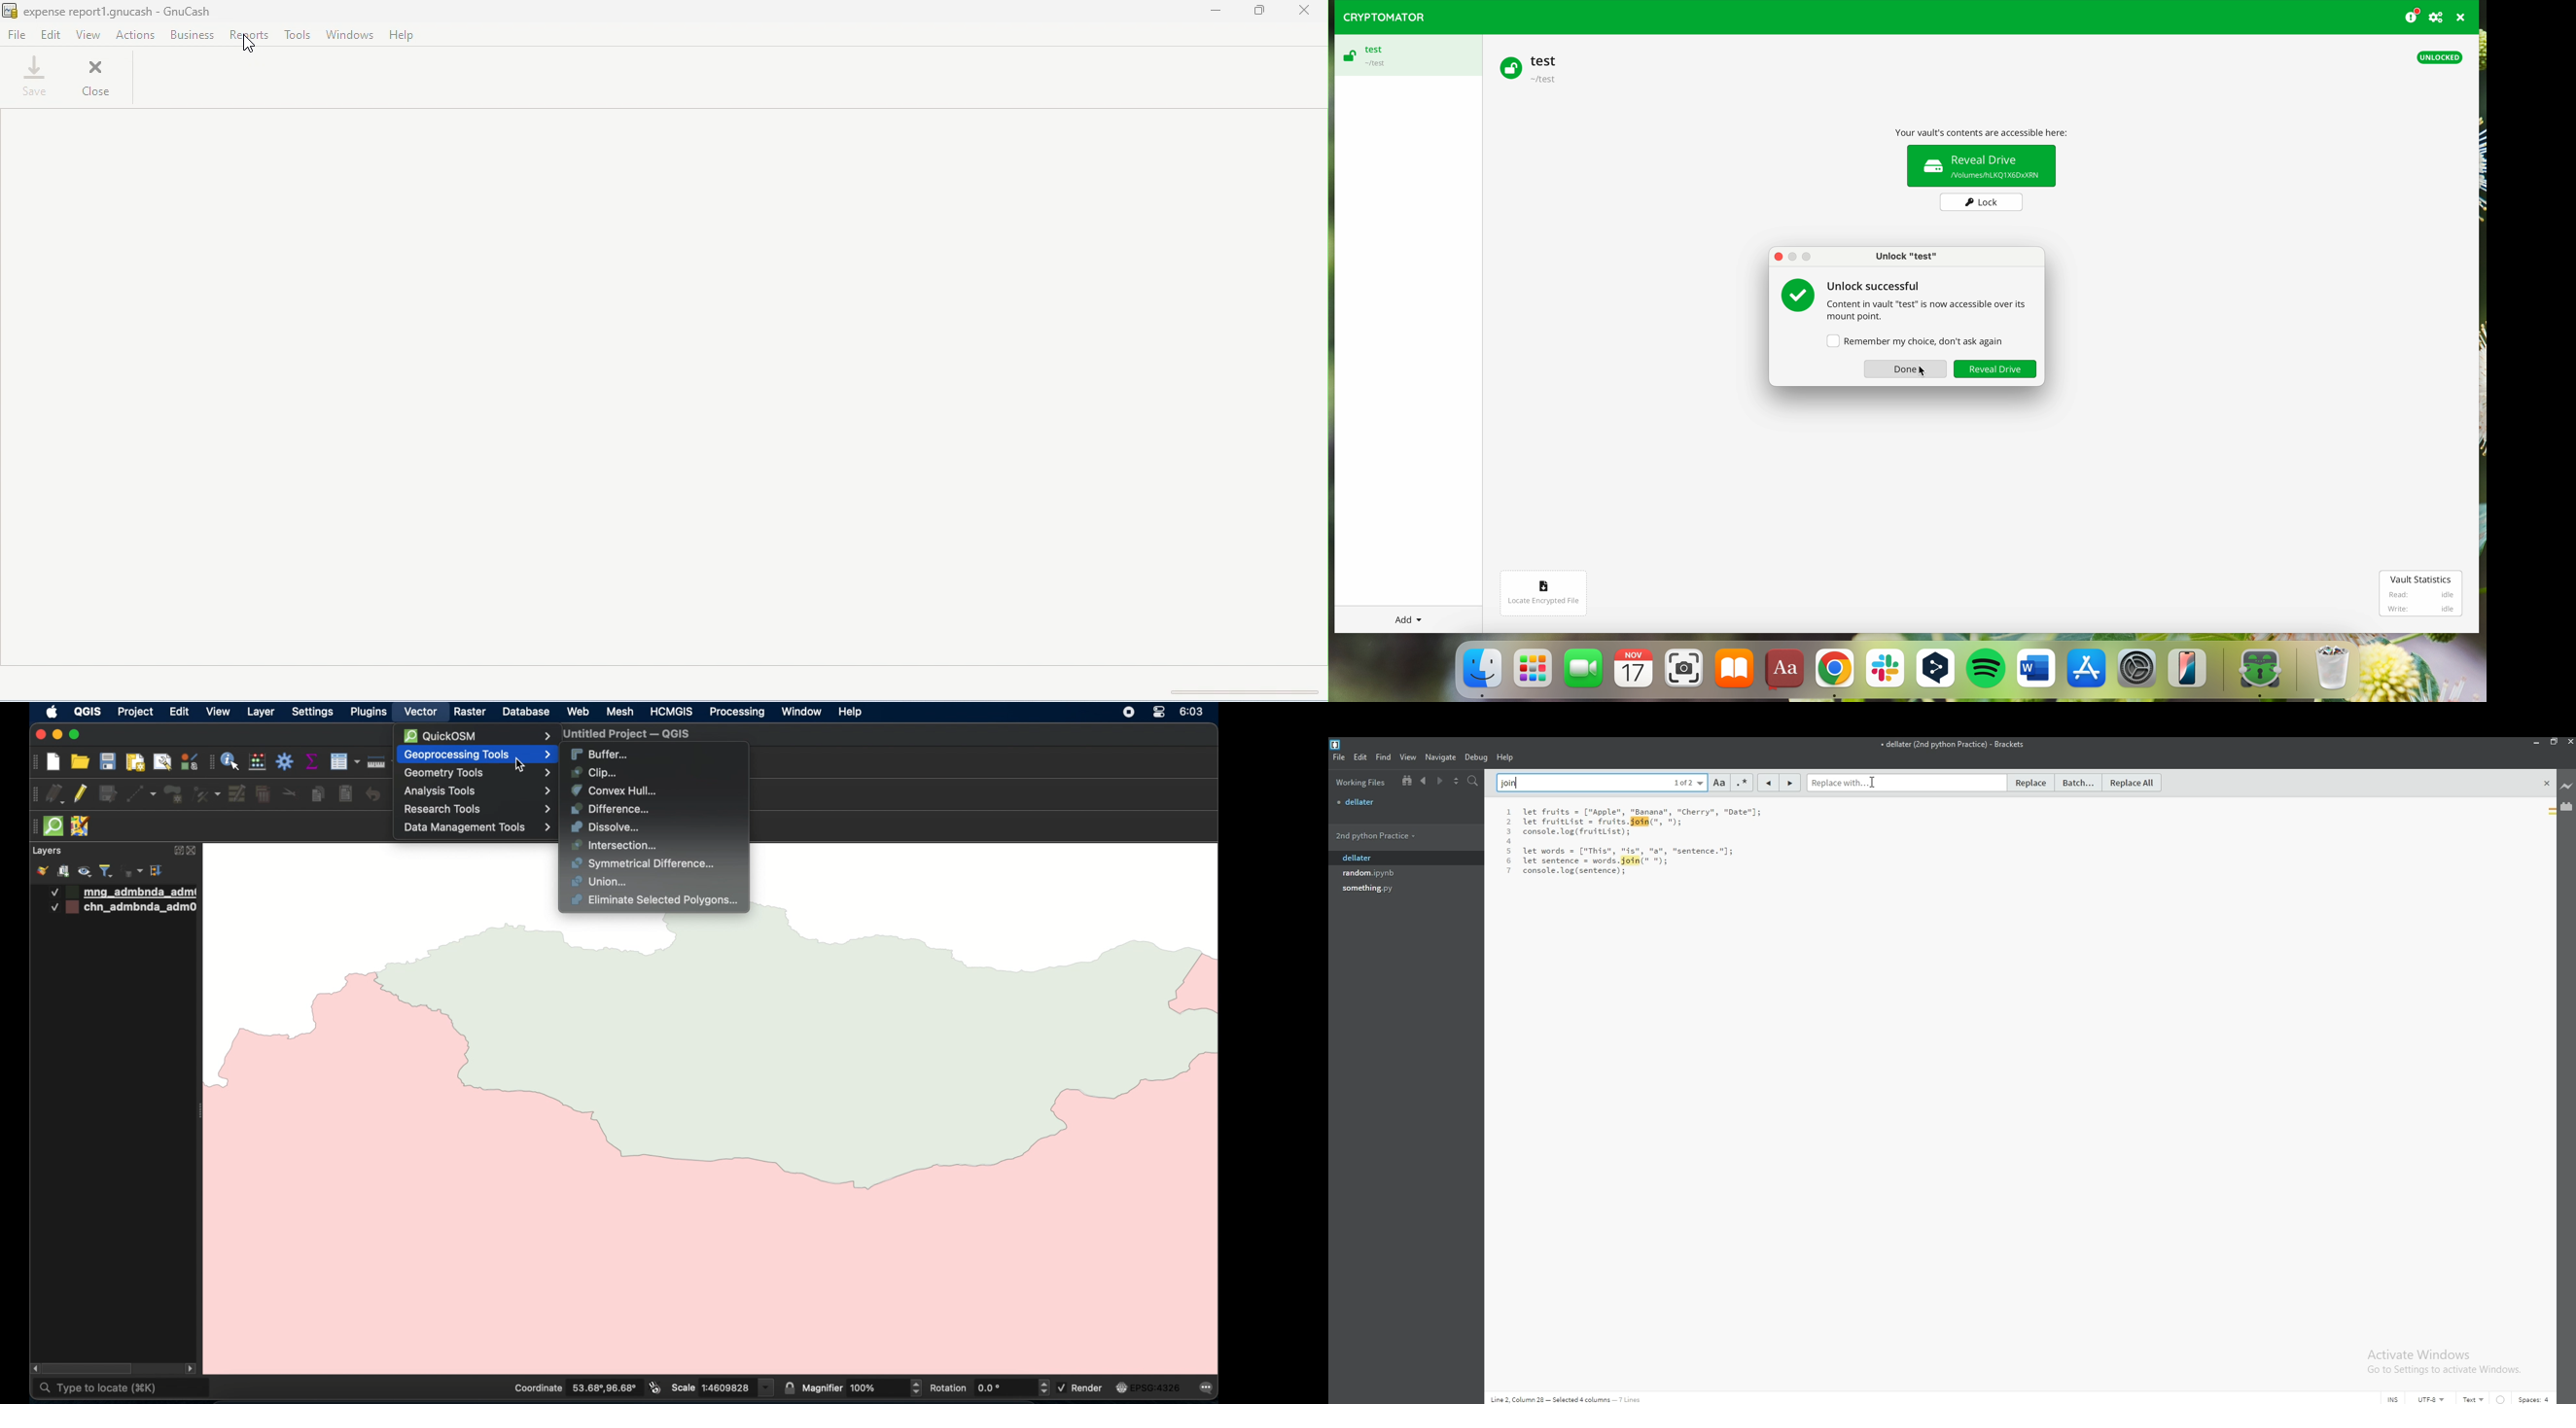 The height and width of the screenshot is (1428, 2576). I want to click on windows, so click(350, 34).